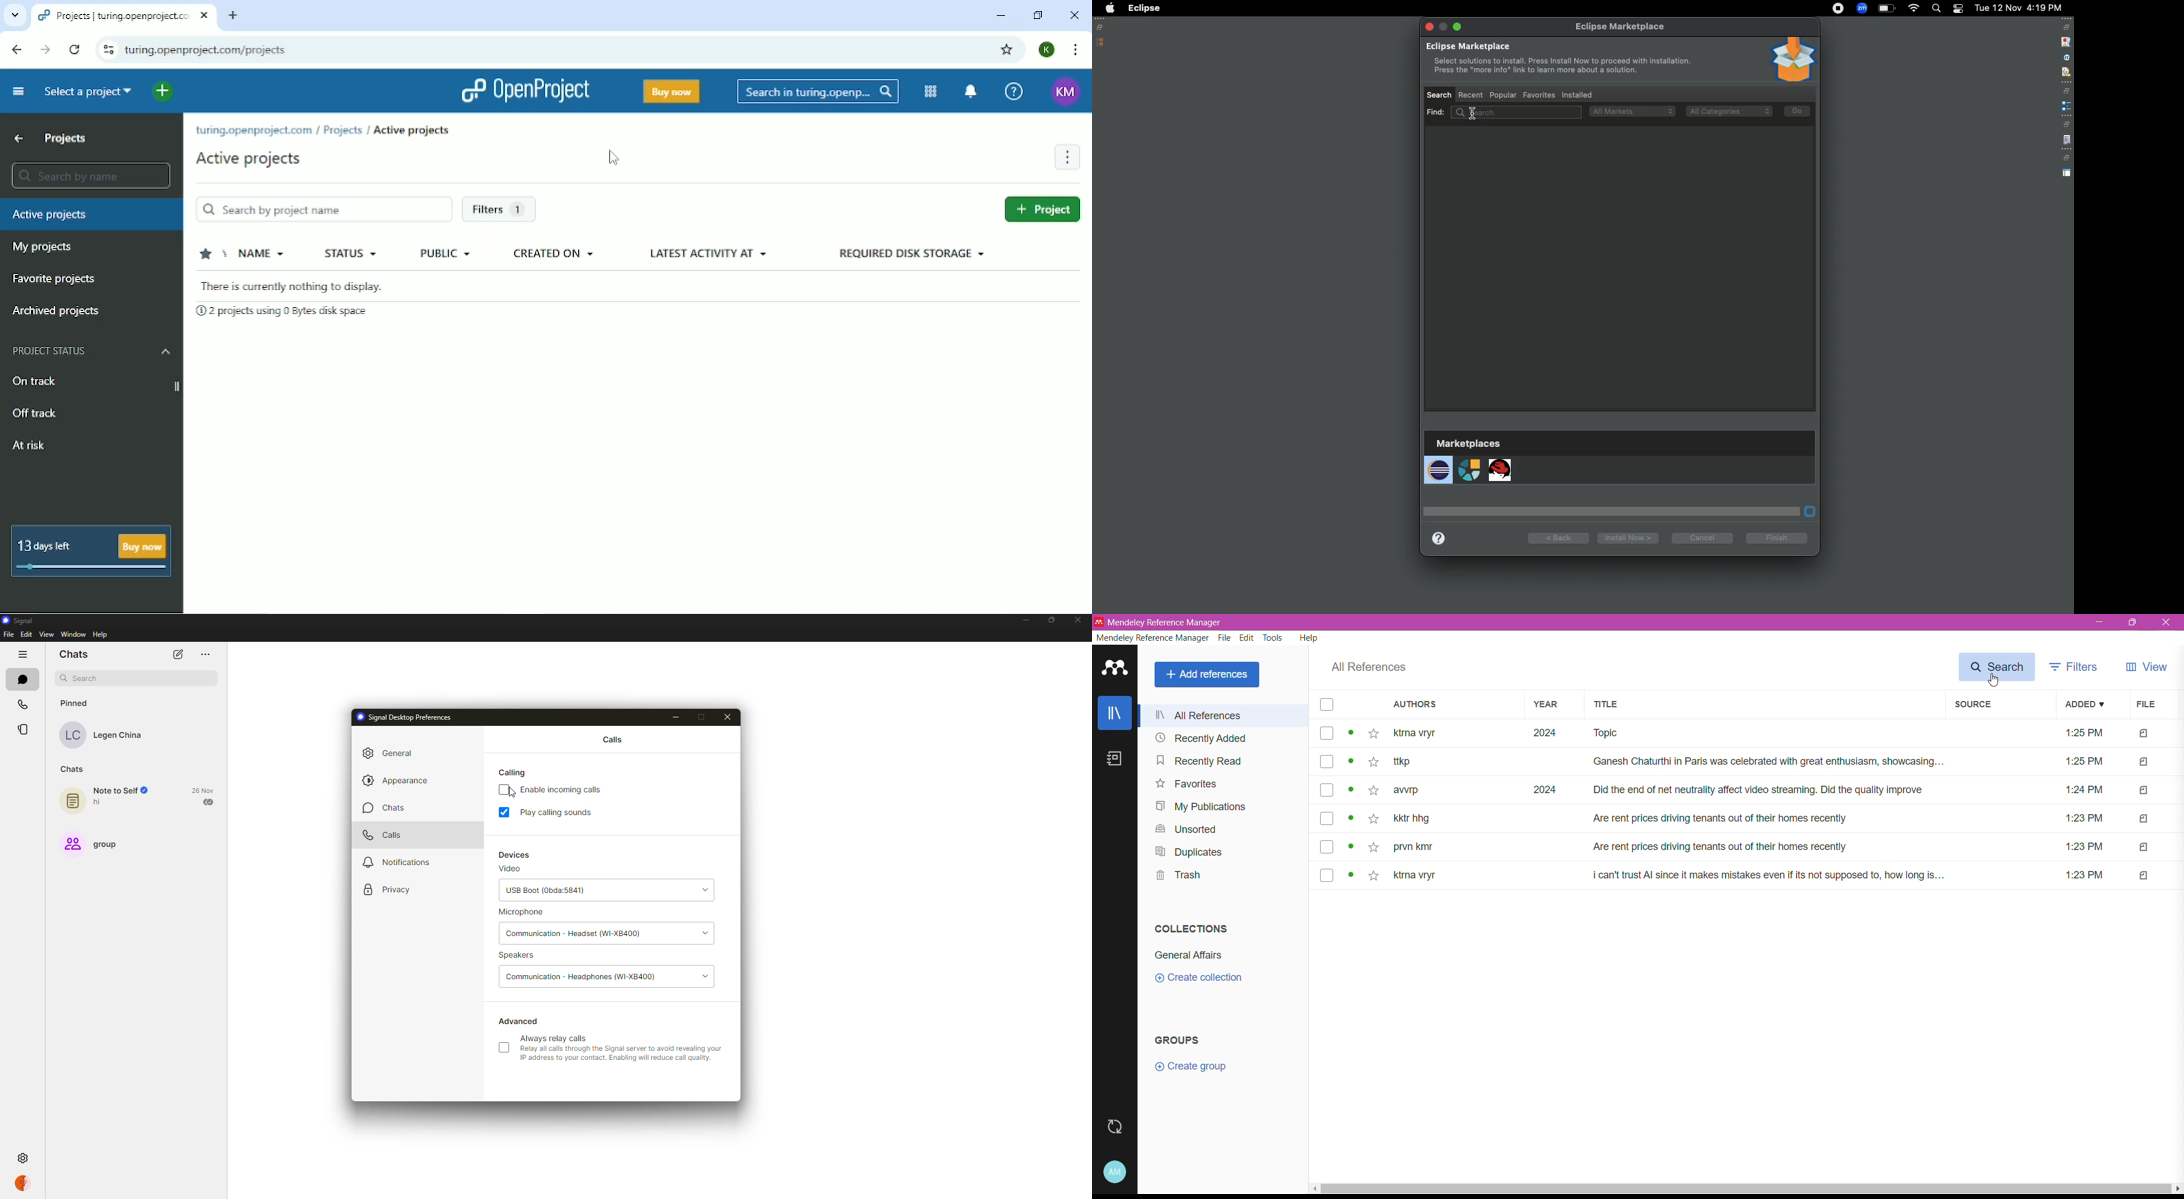 The height and width of the screenshot is (1204, 2184). Describe the element at coordinates (407, 718) in the screenshot. I see `signal desktop preferences` at that location.